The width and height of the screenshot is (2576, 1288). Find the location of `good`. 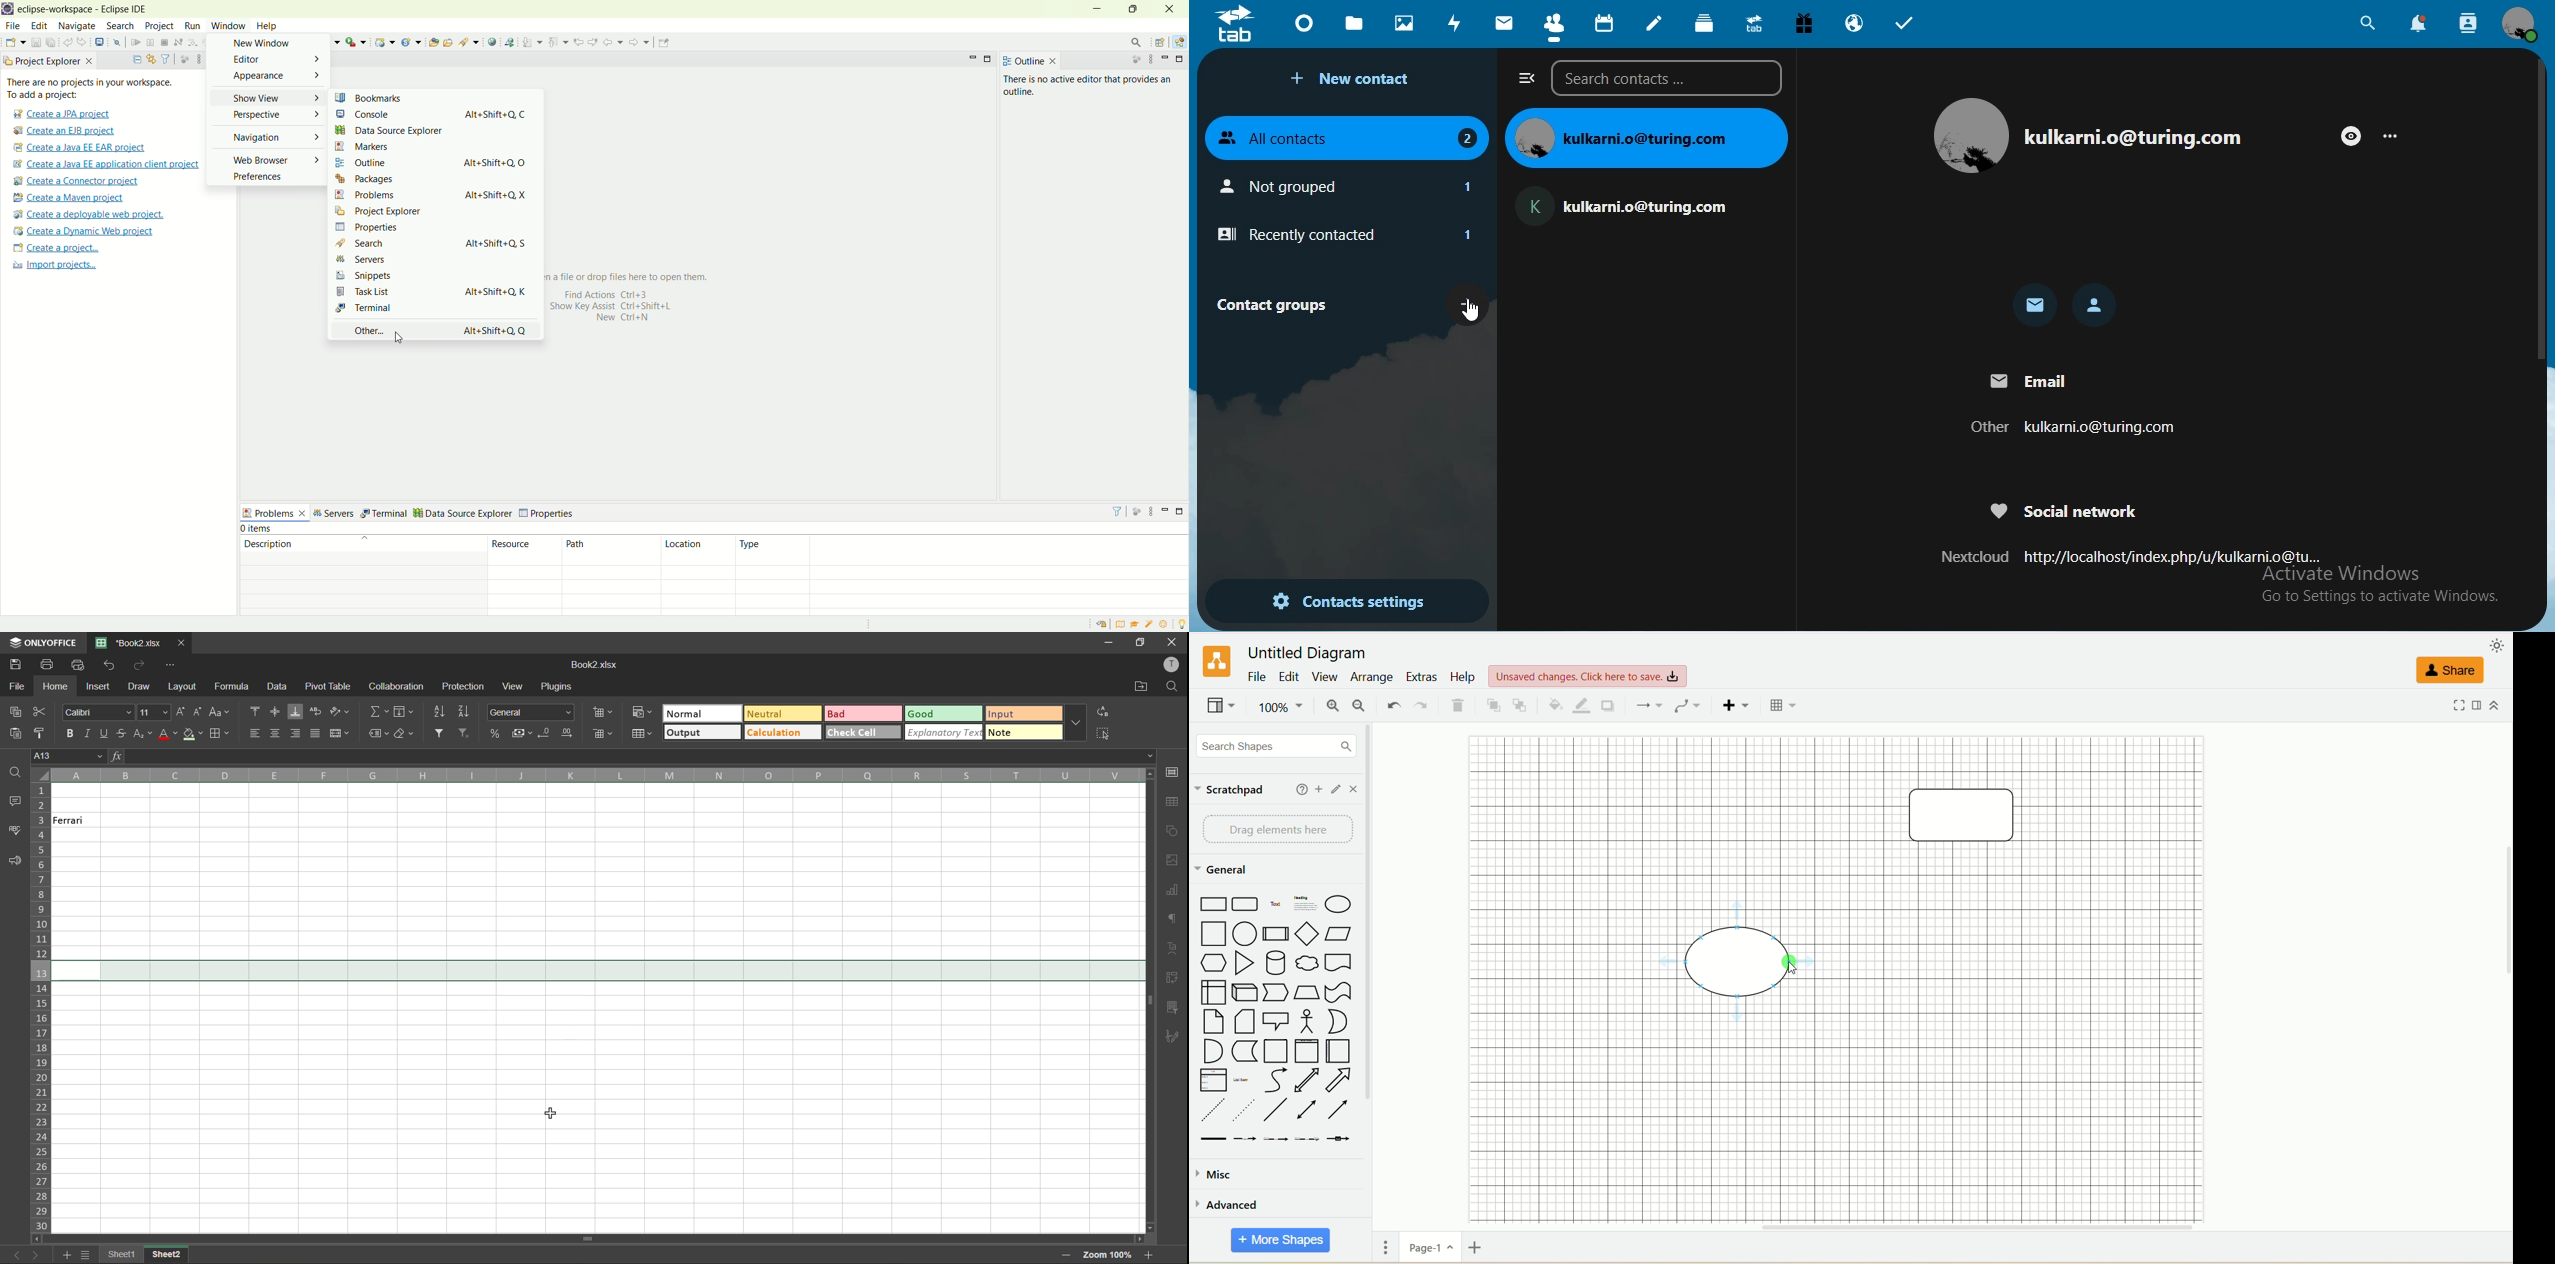

good is located at coordinates (942, 714).